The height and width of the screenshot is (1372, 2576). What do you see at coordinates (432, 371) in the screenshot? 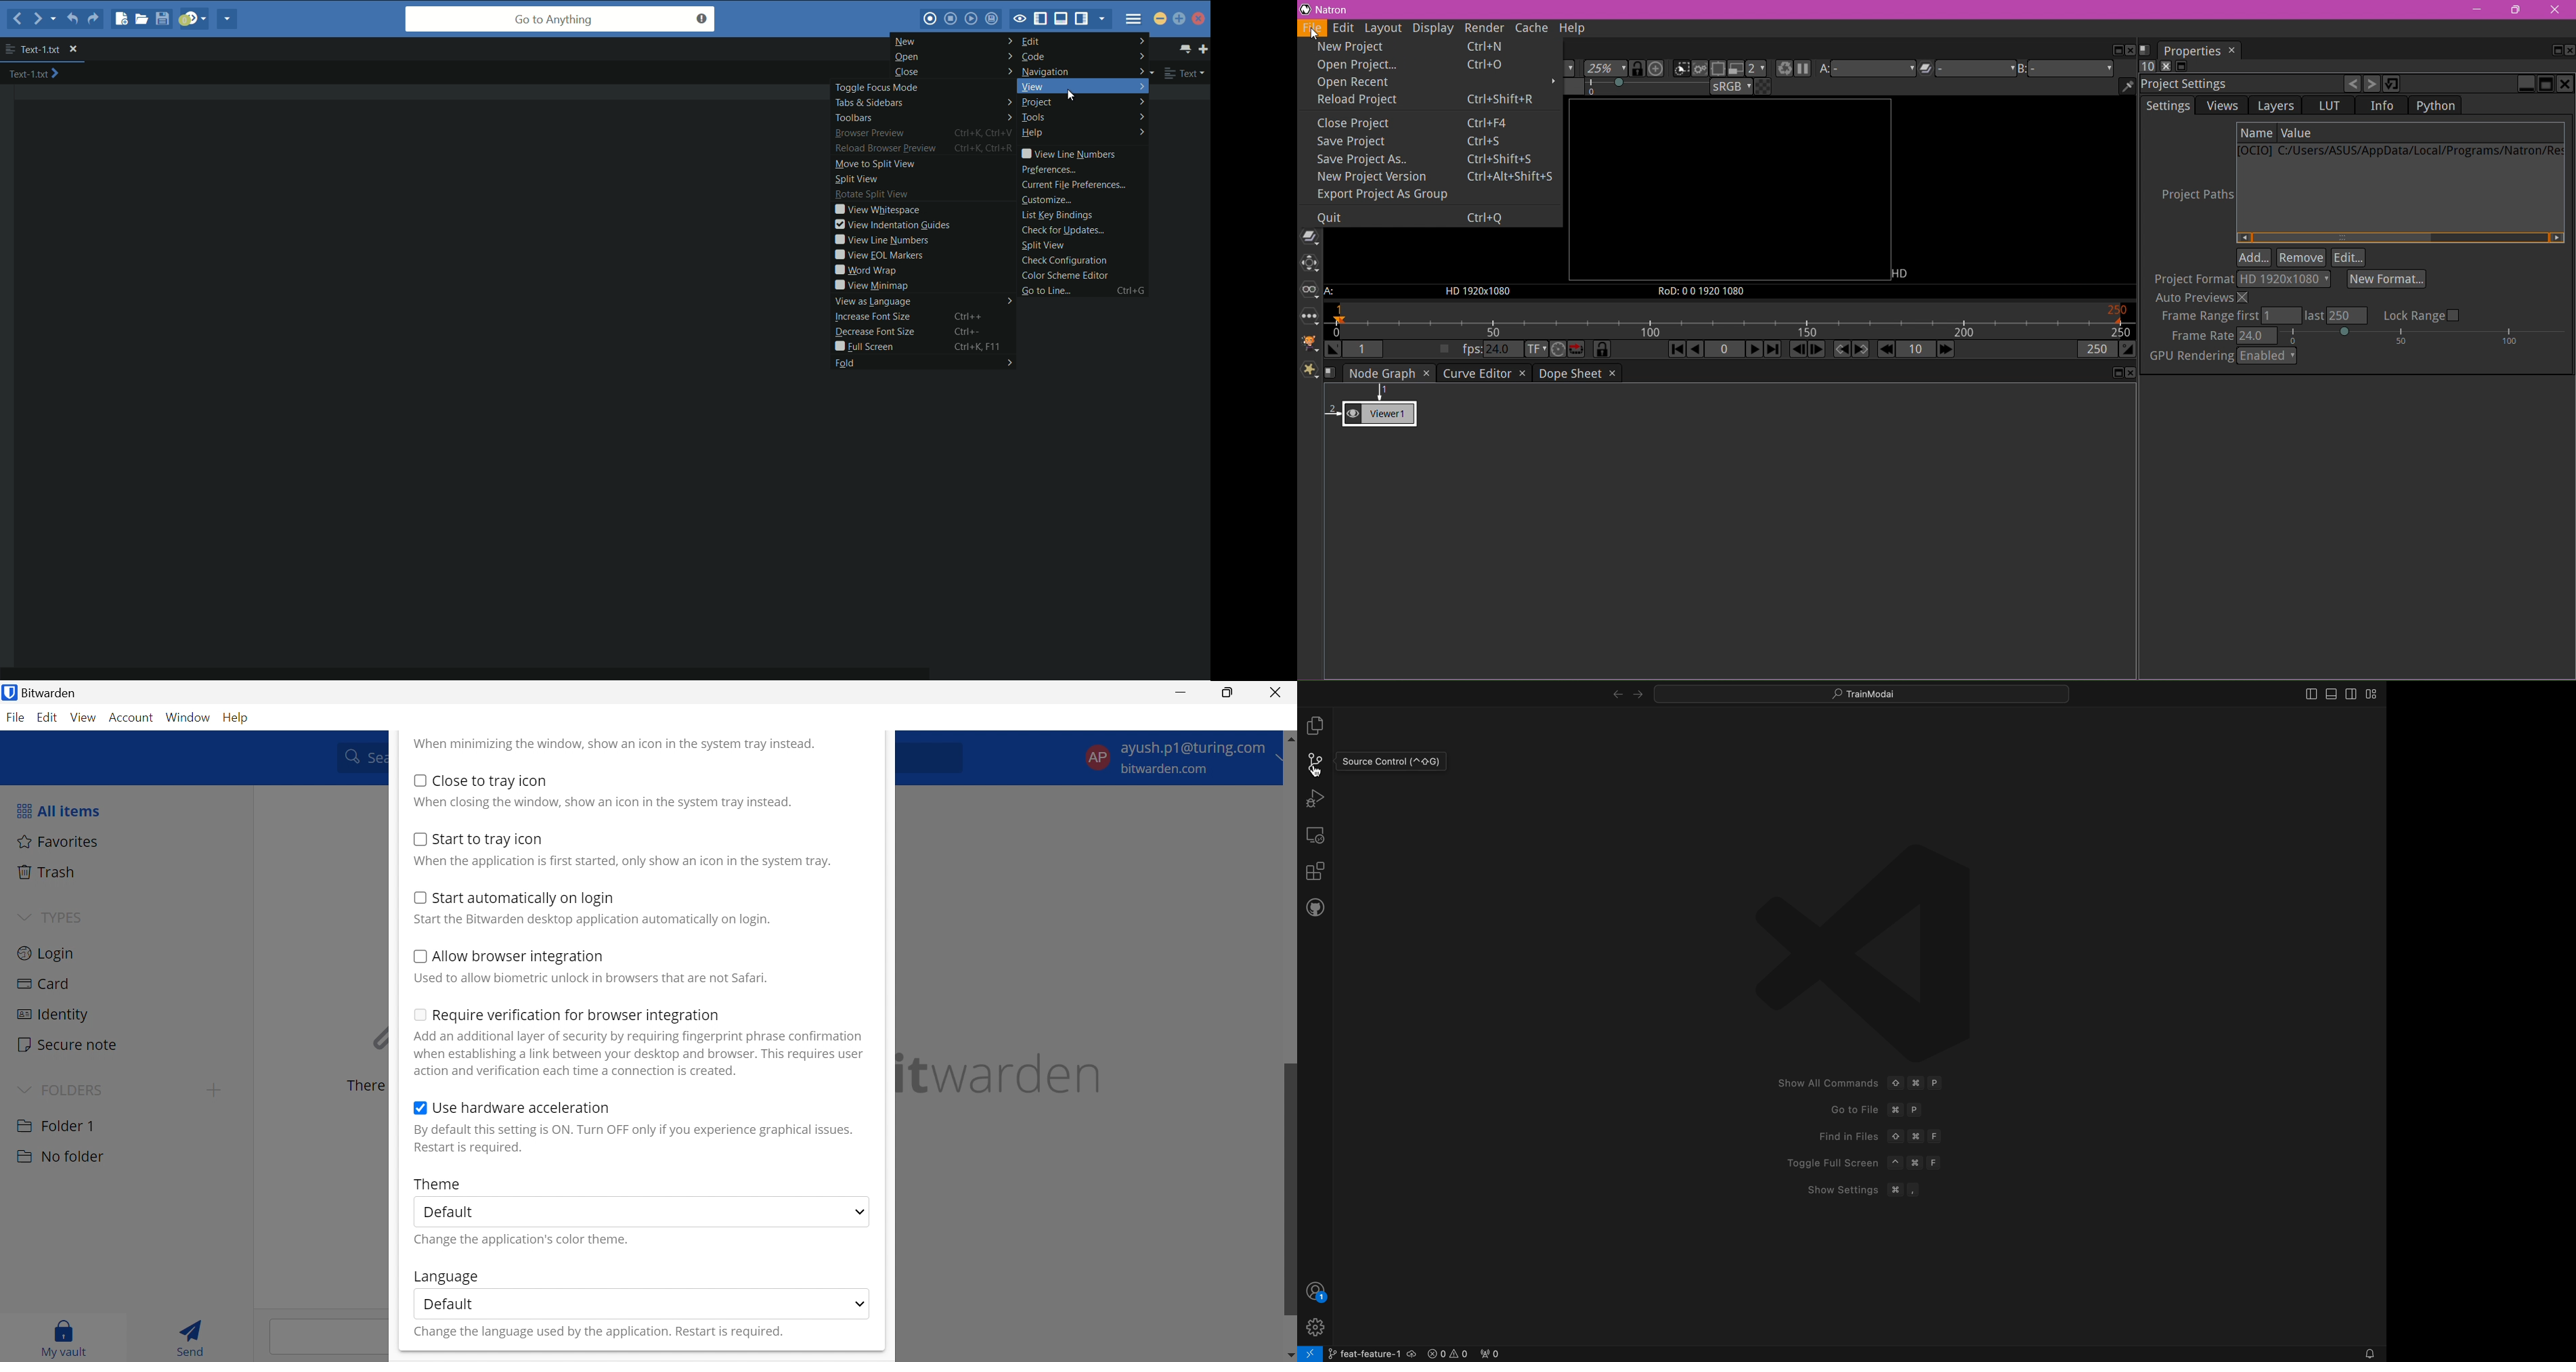
I see `work space` at bounding box center [432, 371].